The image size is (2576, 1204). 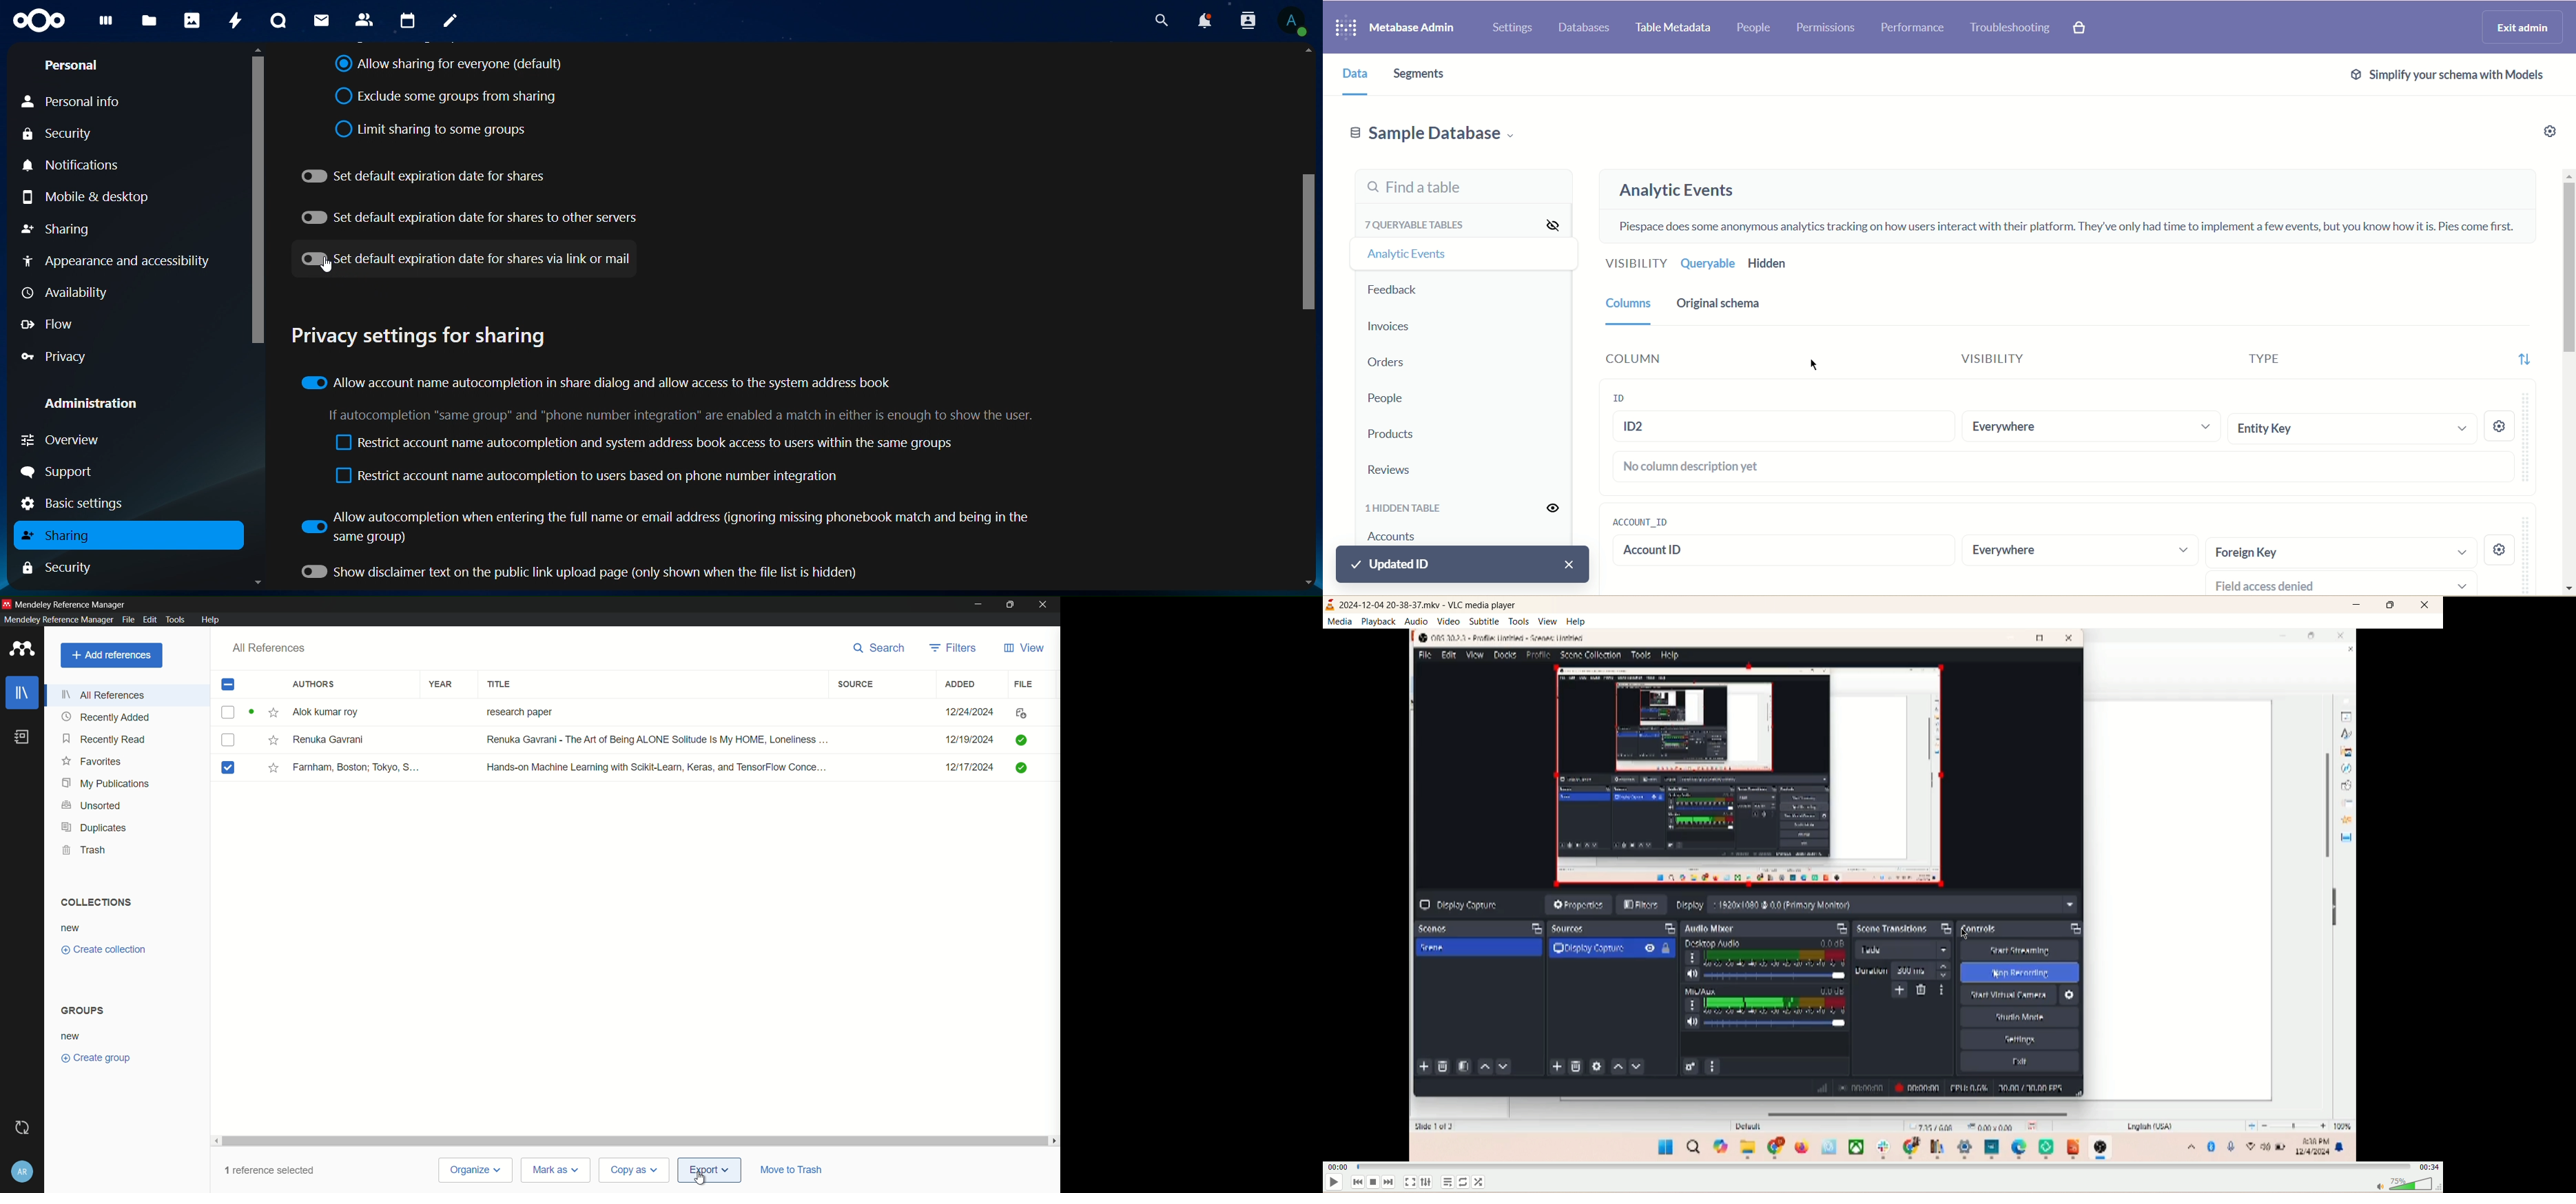 I want to click on star, so click(x=273, y=715).